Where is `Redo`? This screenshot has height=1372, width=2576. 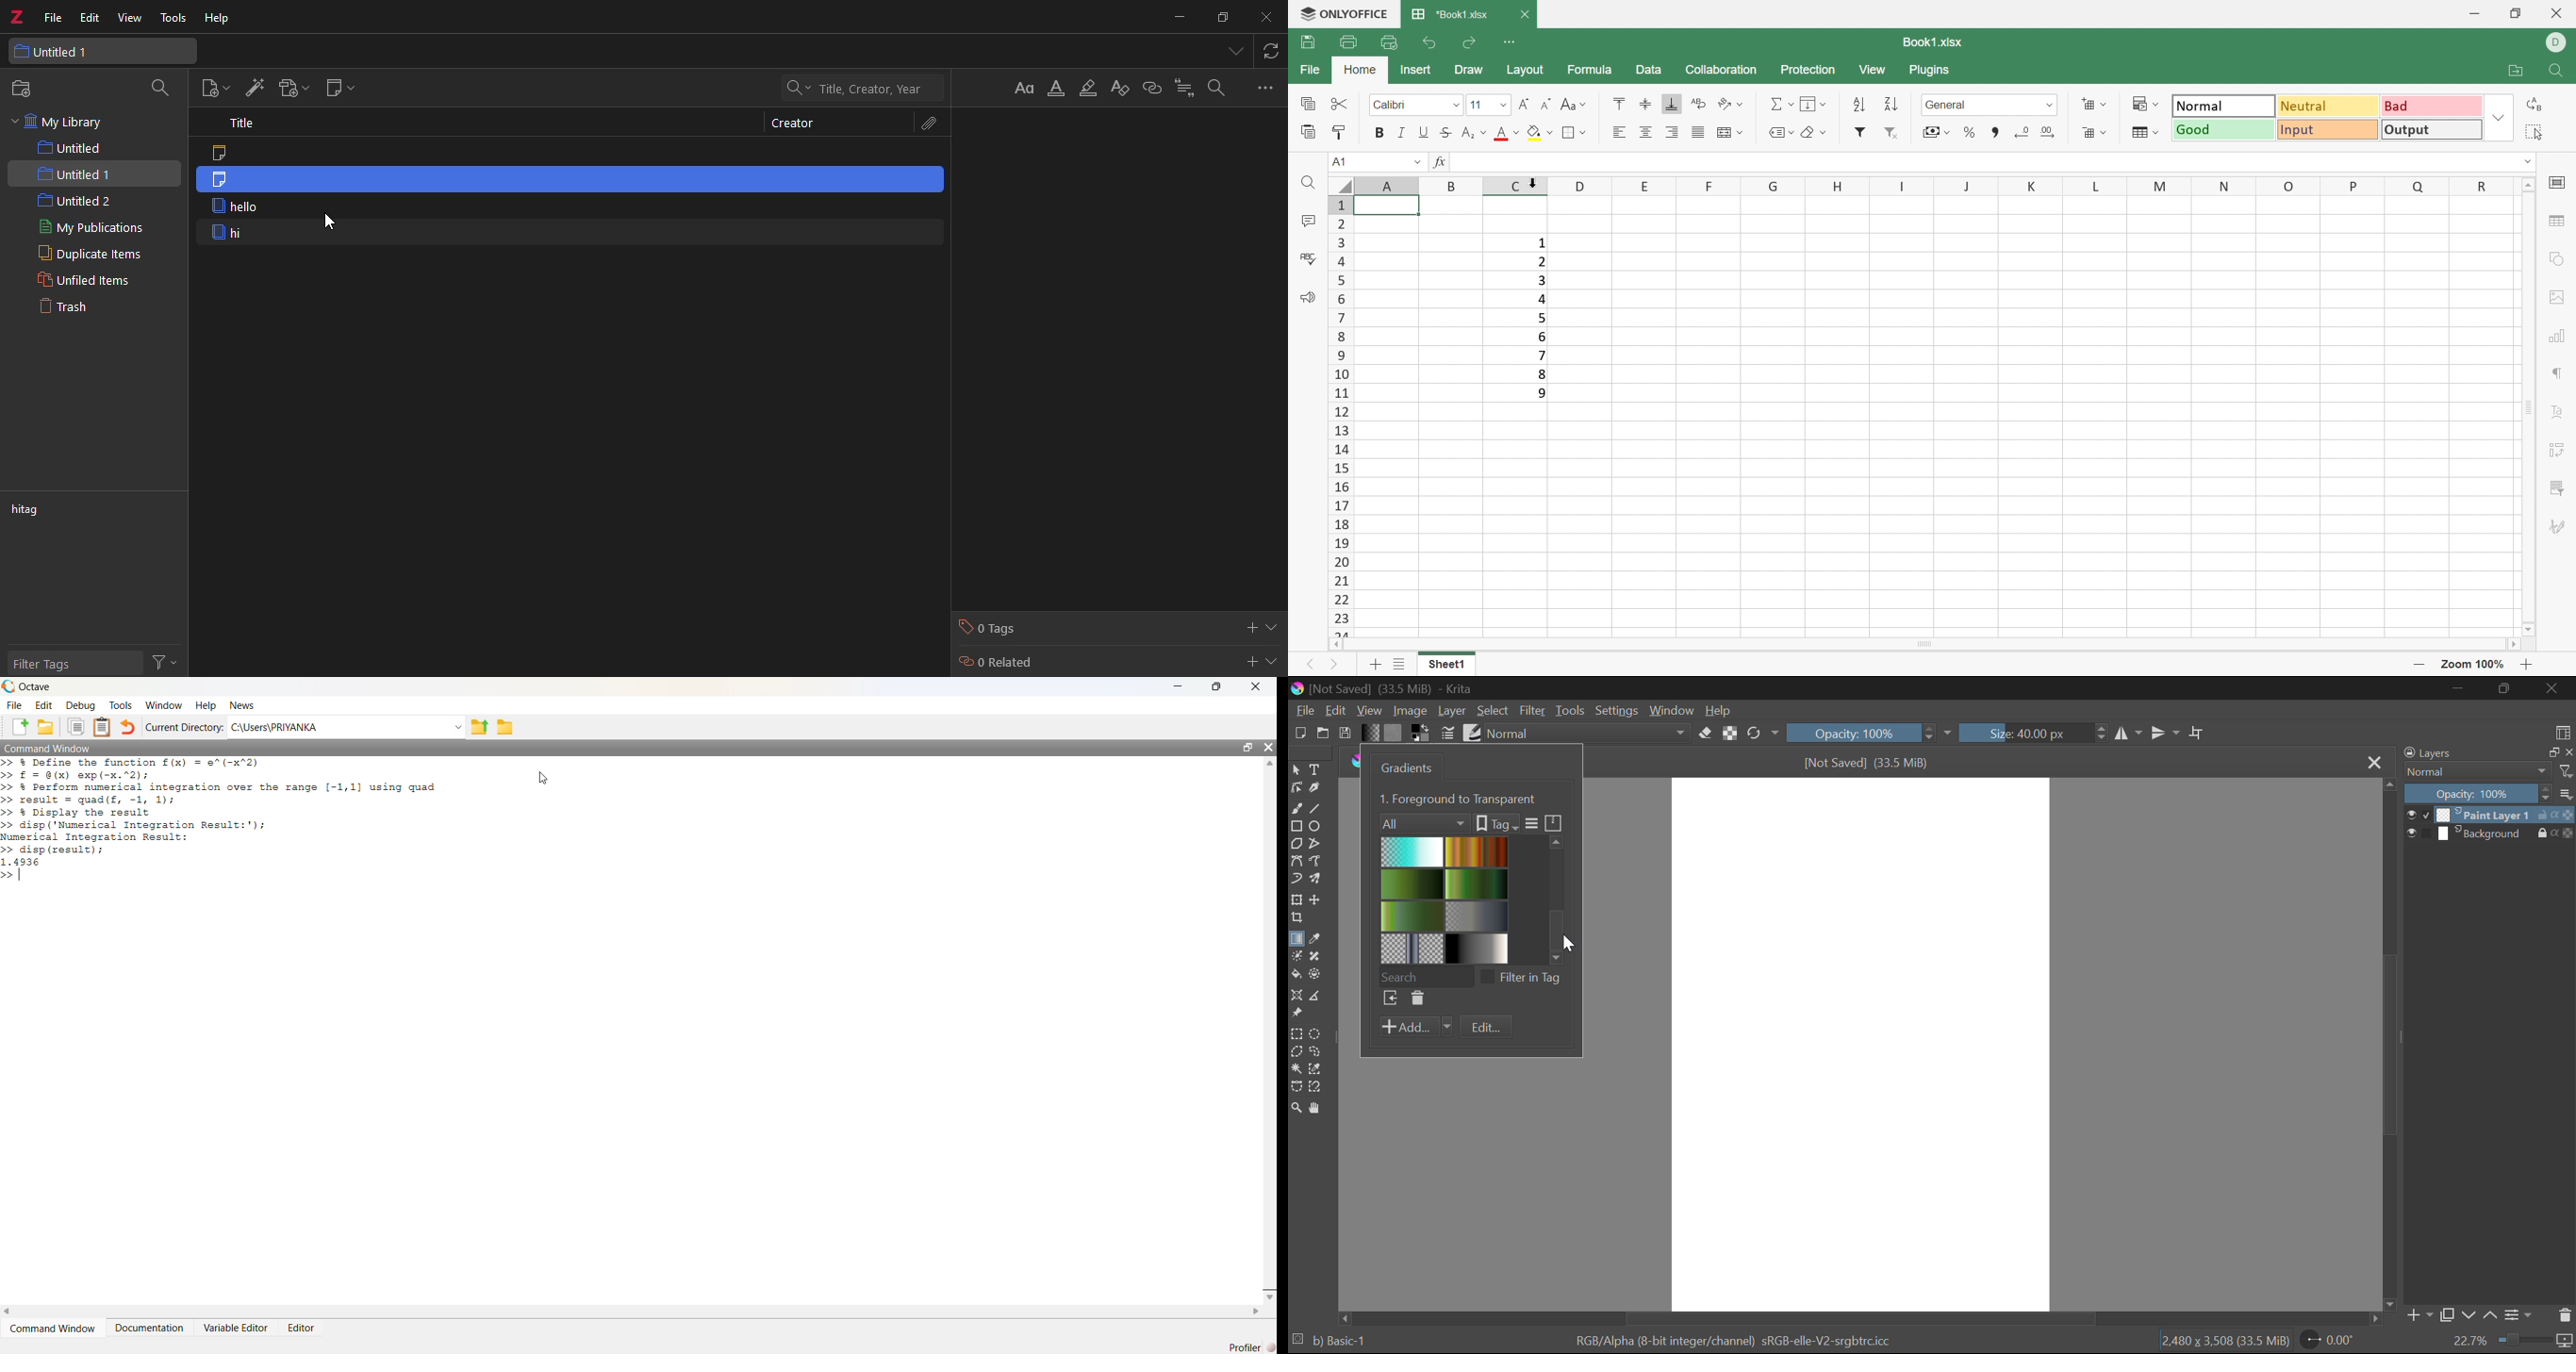 Redo is located at coordinates (1471, 42).